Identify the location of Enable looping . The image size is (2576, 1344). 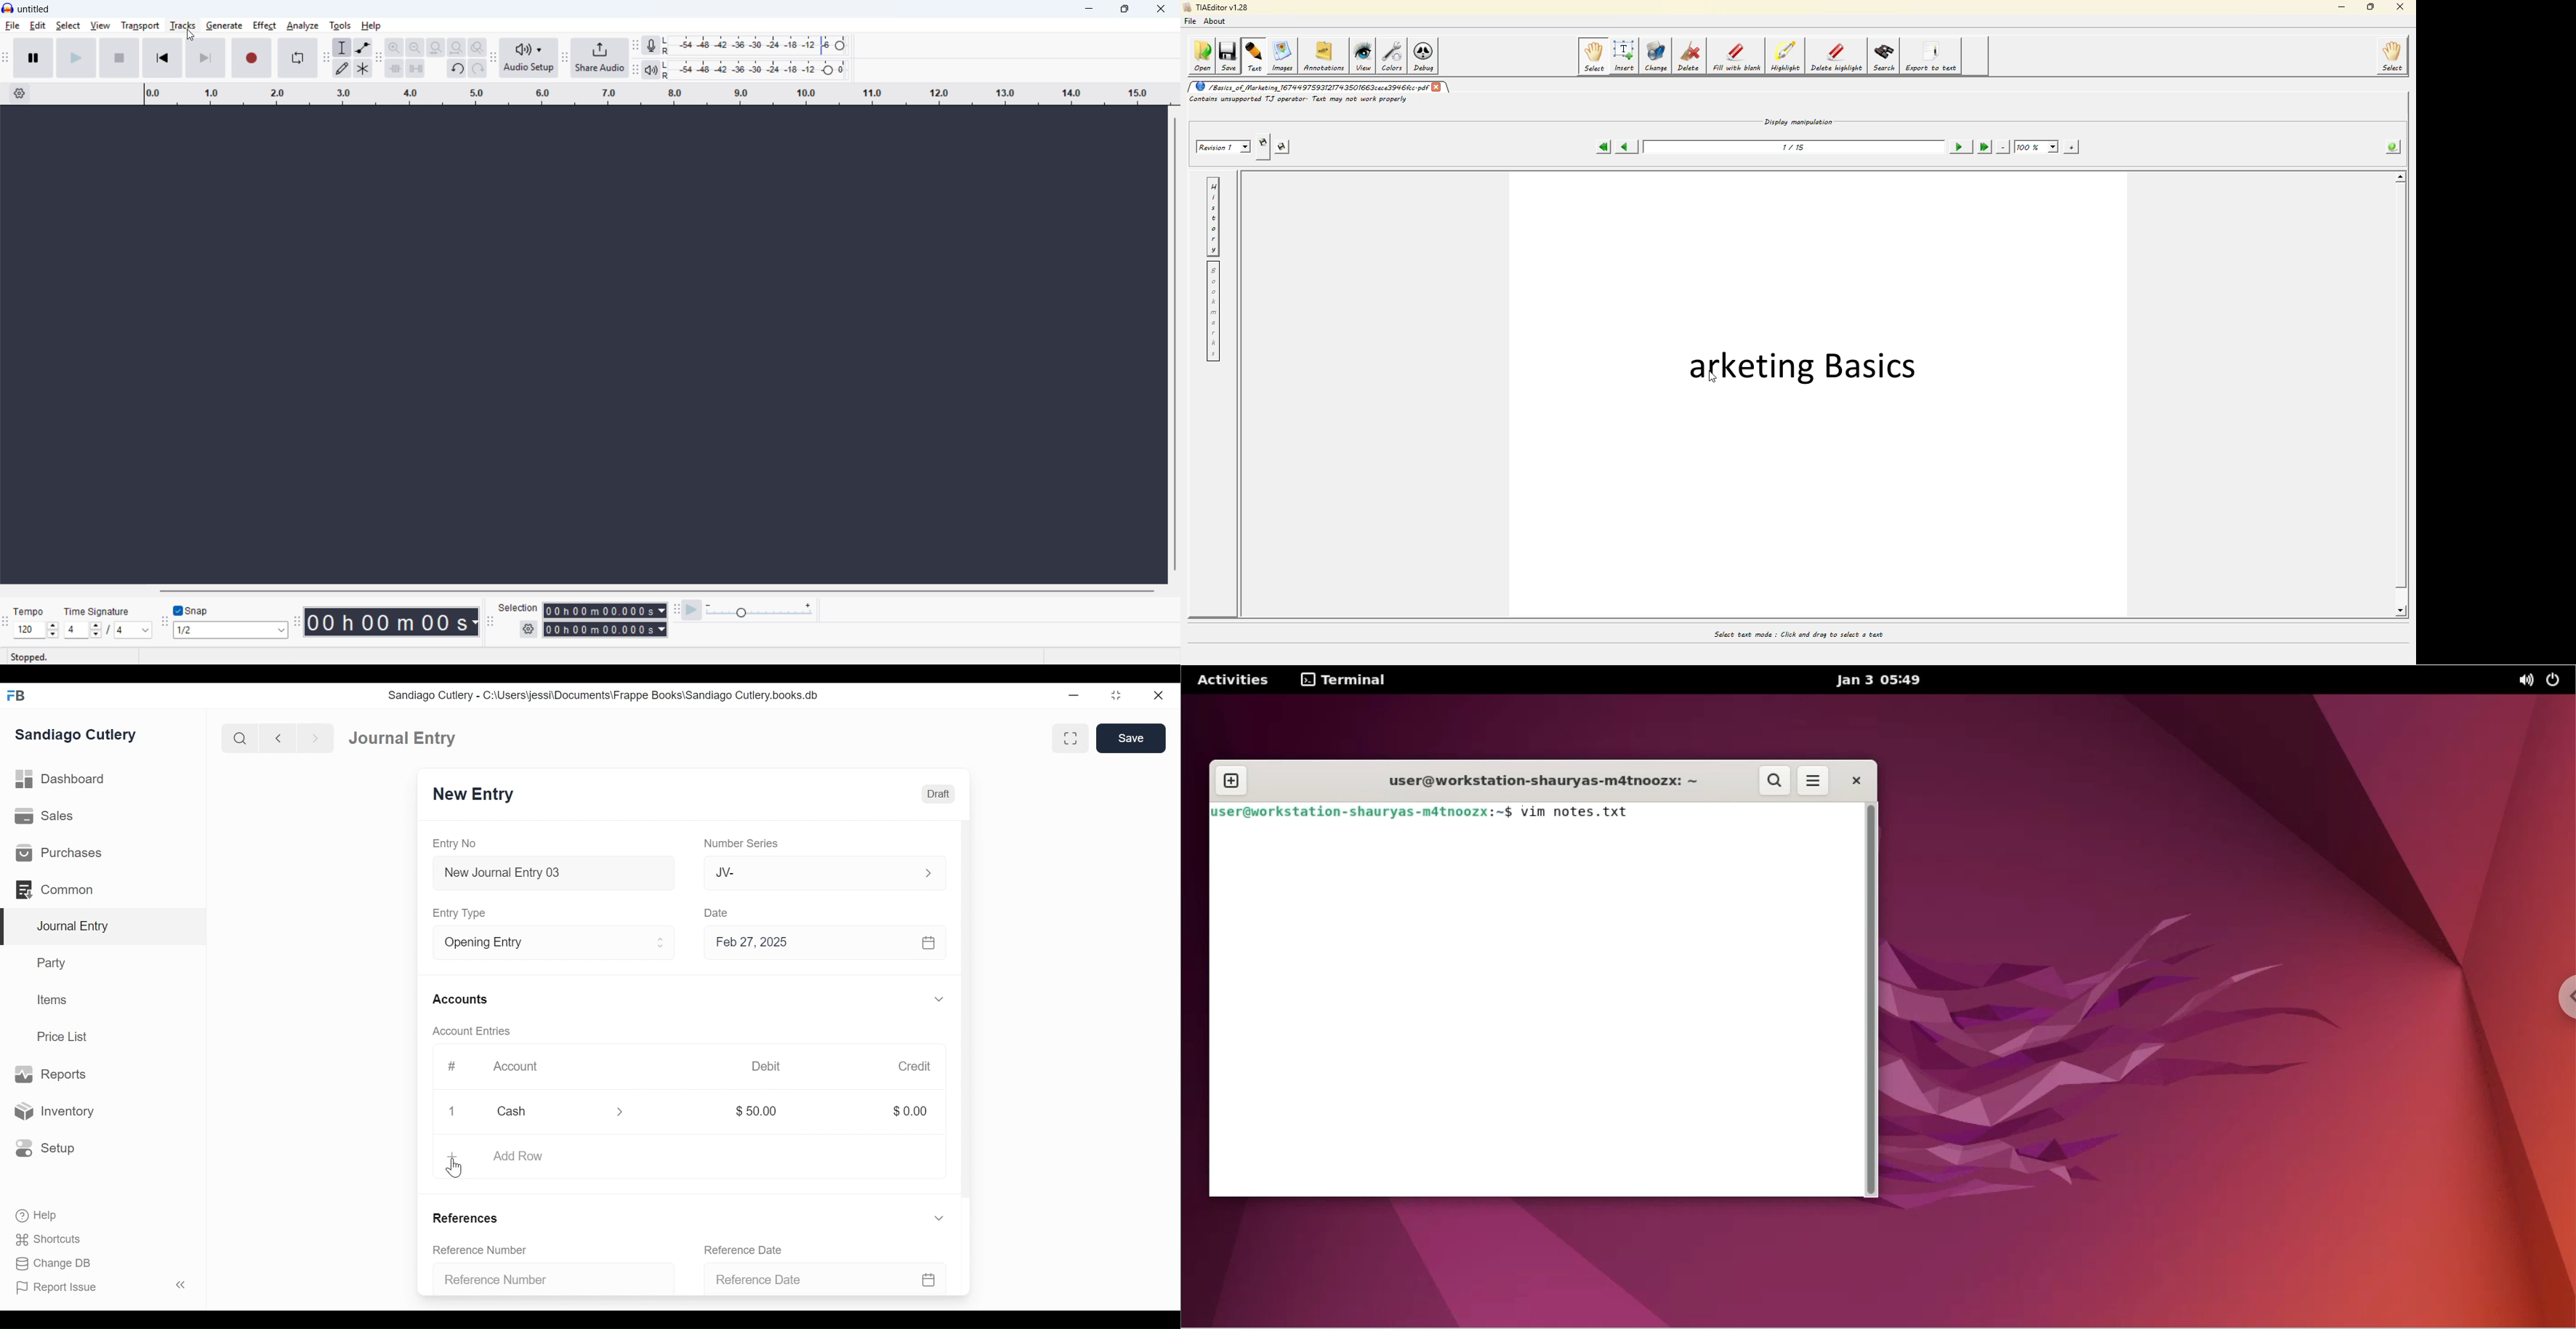
(298, 58).